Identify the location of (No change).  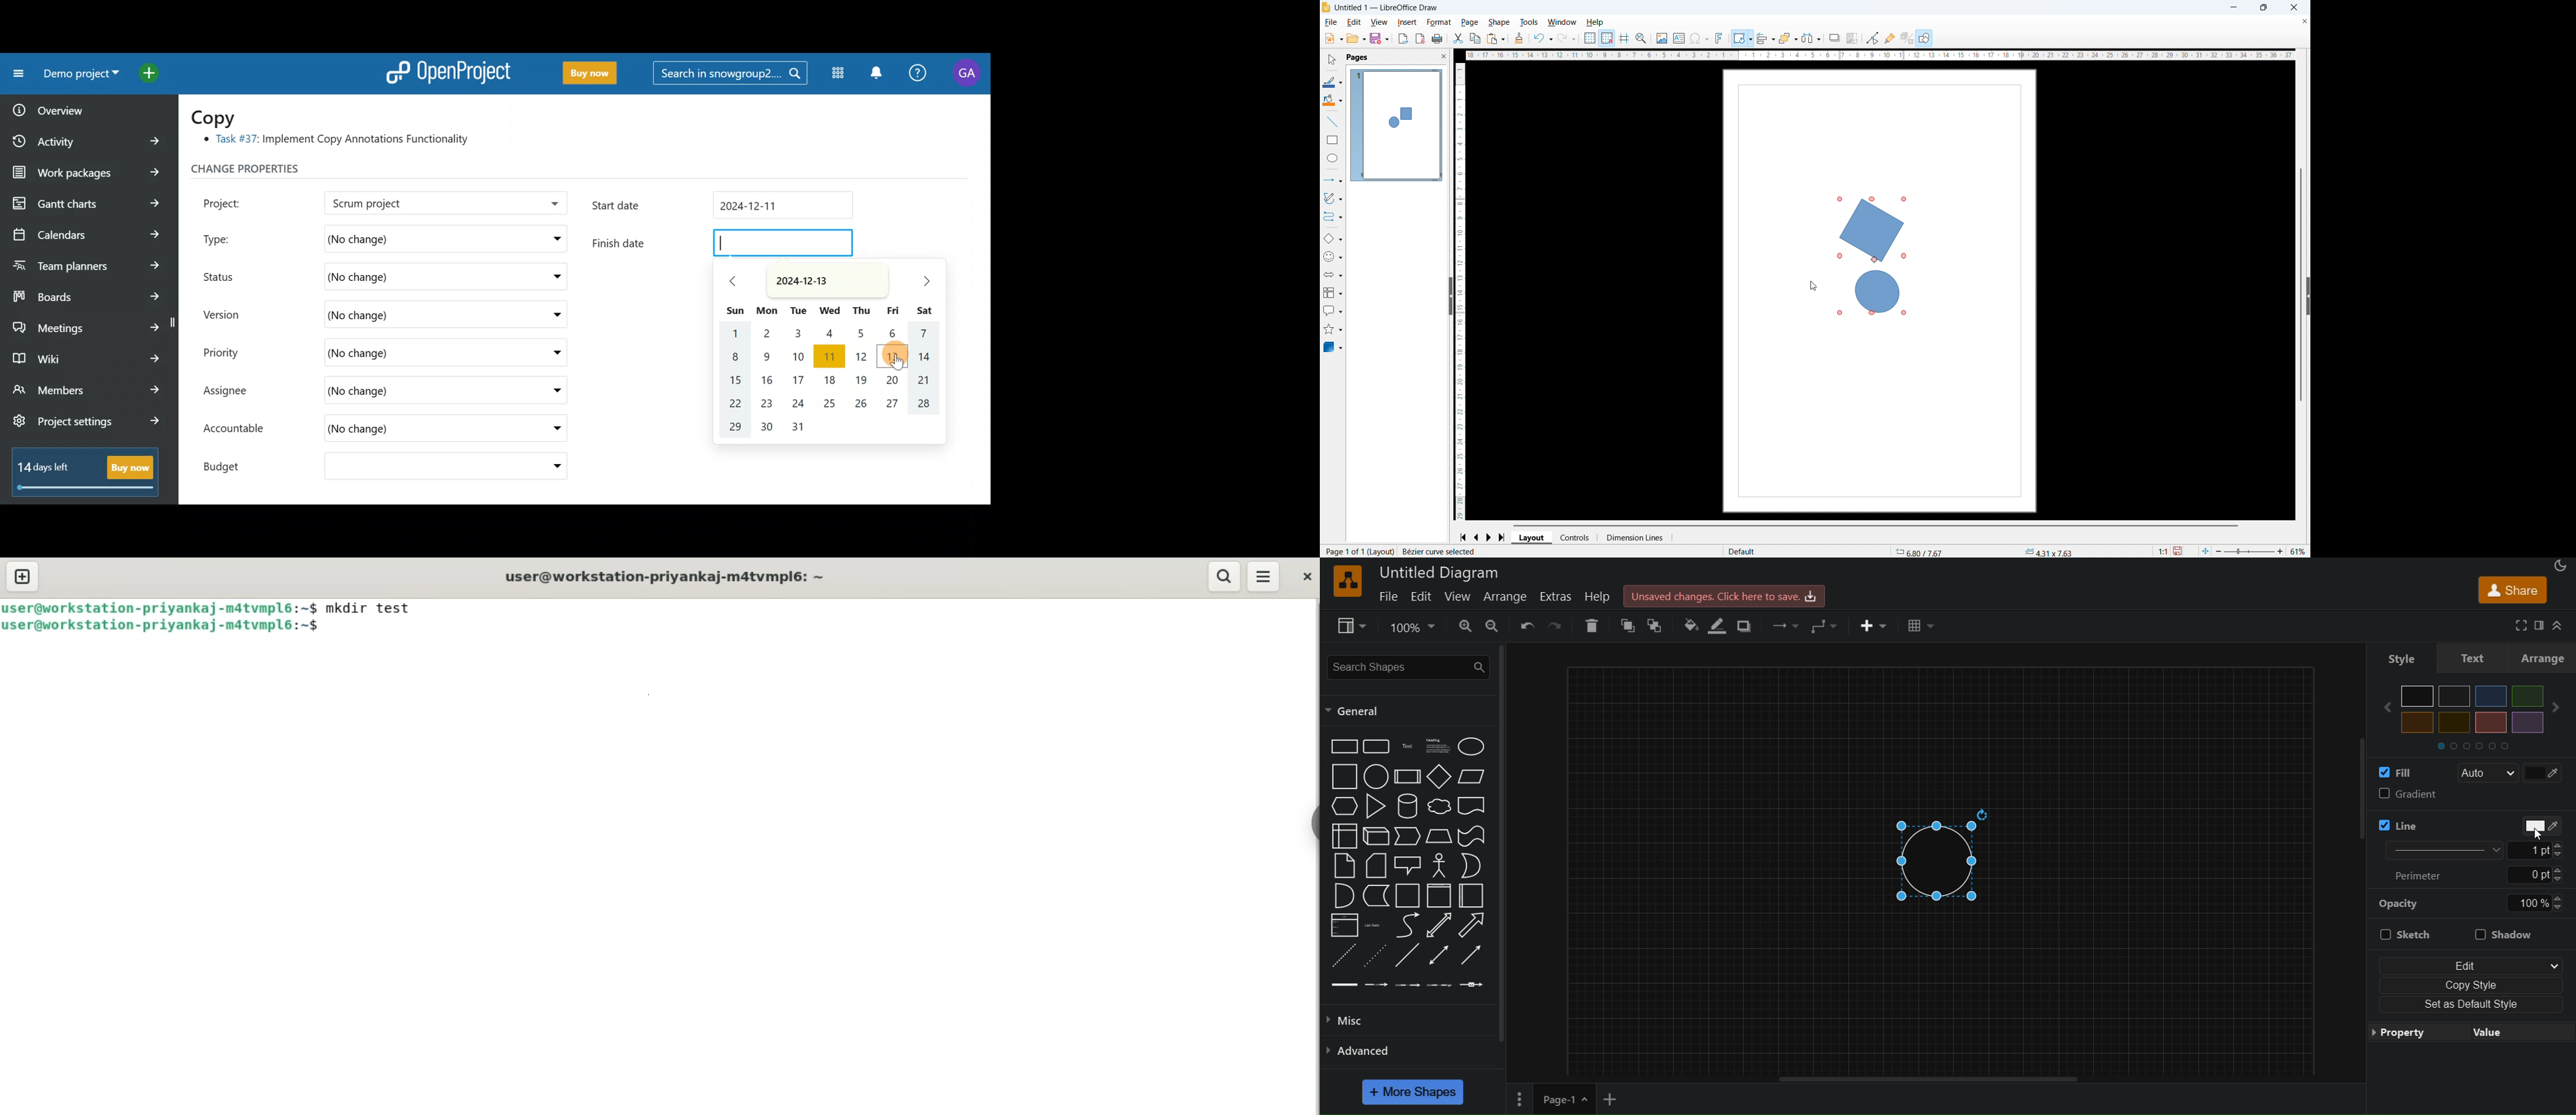
(409, 313).